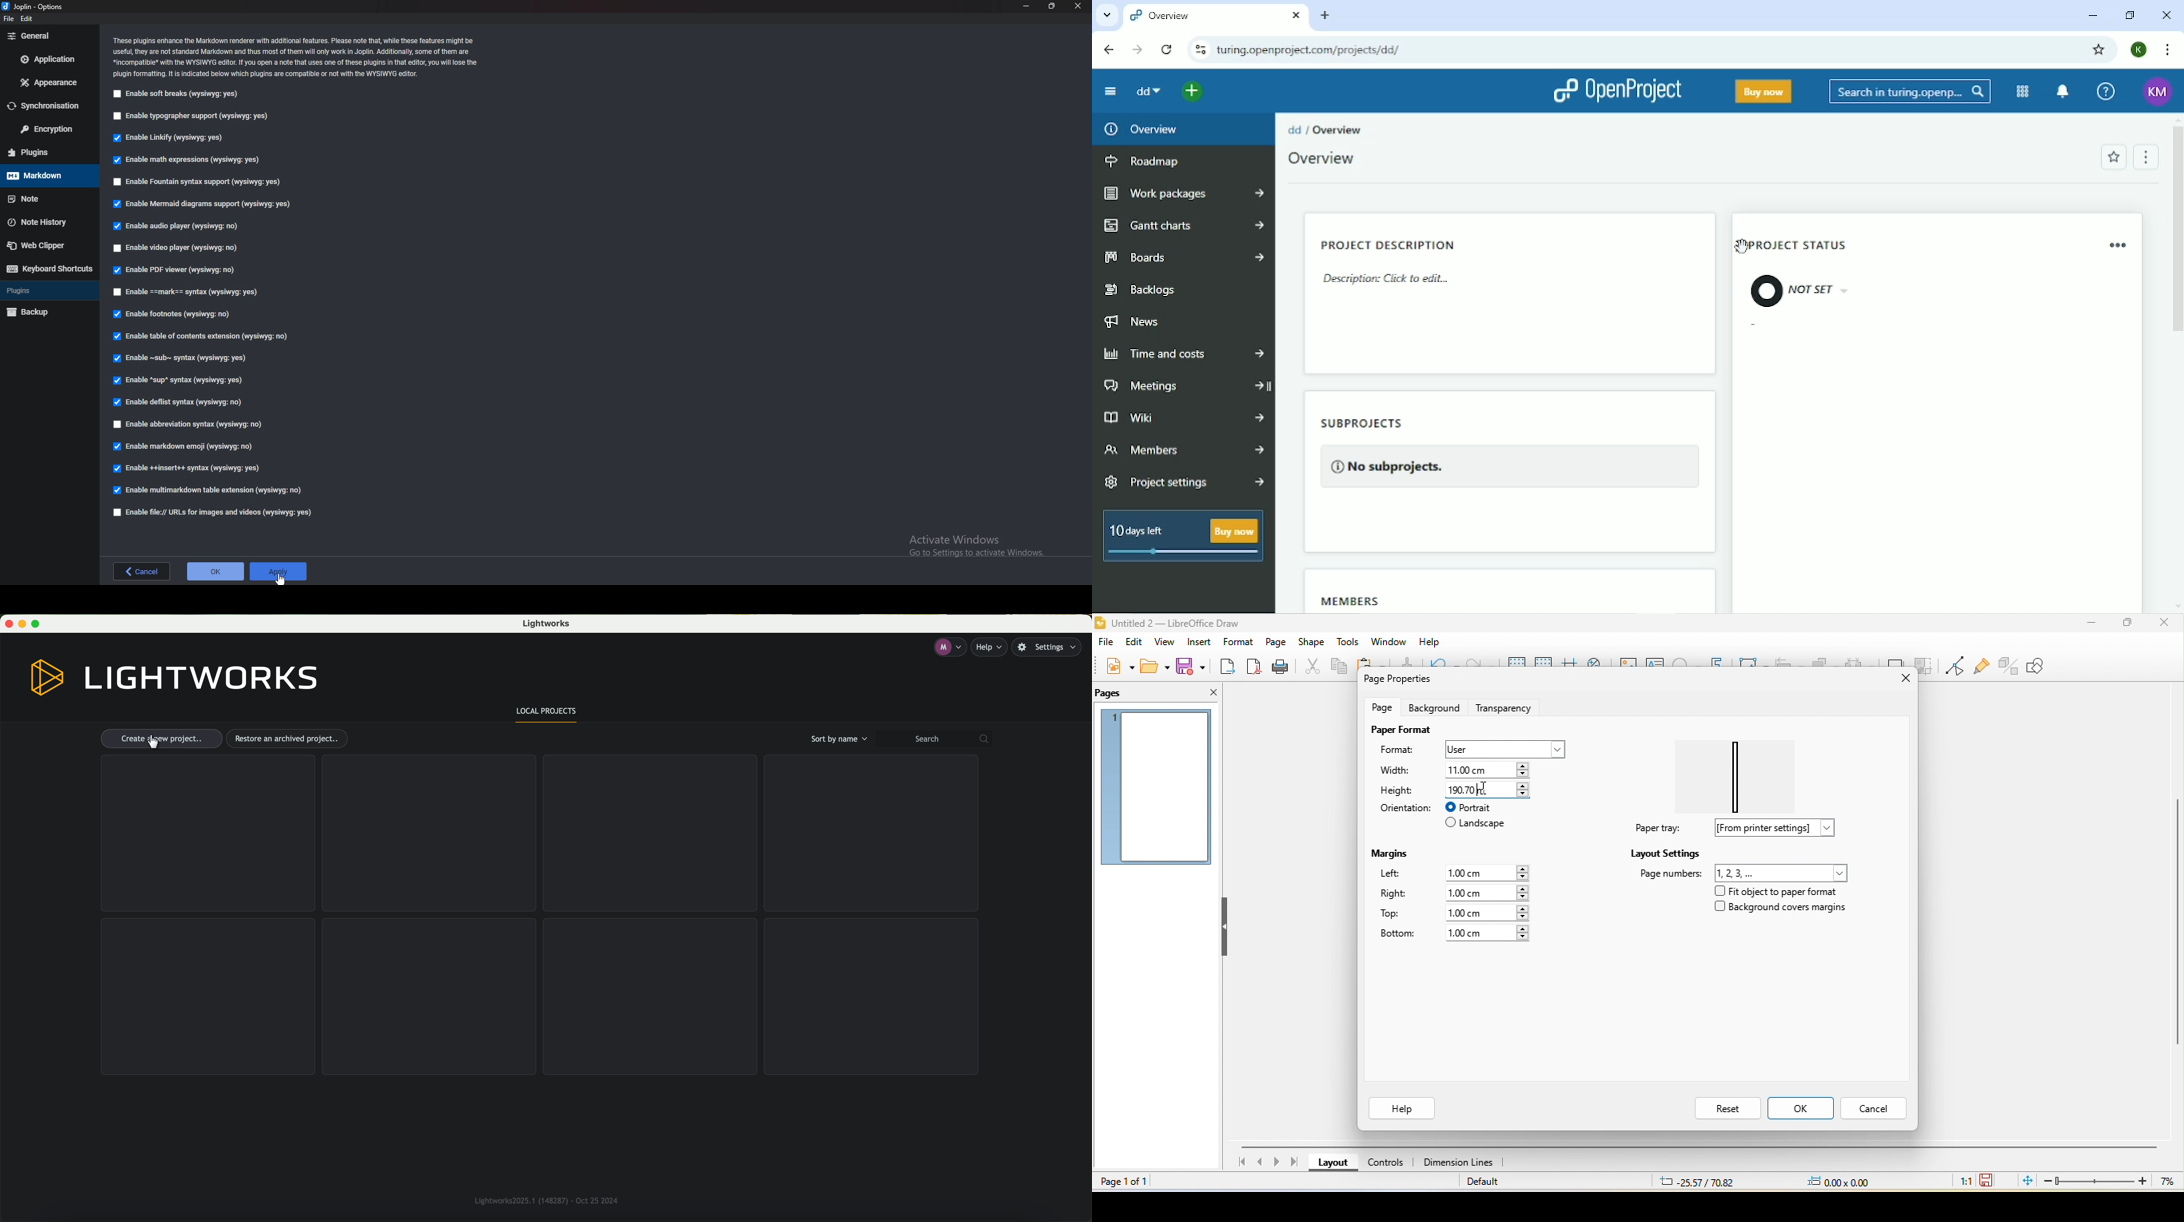 The width and height of the screenshot is (2184, 1232). What do you see at coordinates (1279, 1163) in the screenshot?
I see `next page` at bounding box center [1279, 1163].